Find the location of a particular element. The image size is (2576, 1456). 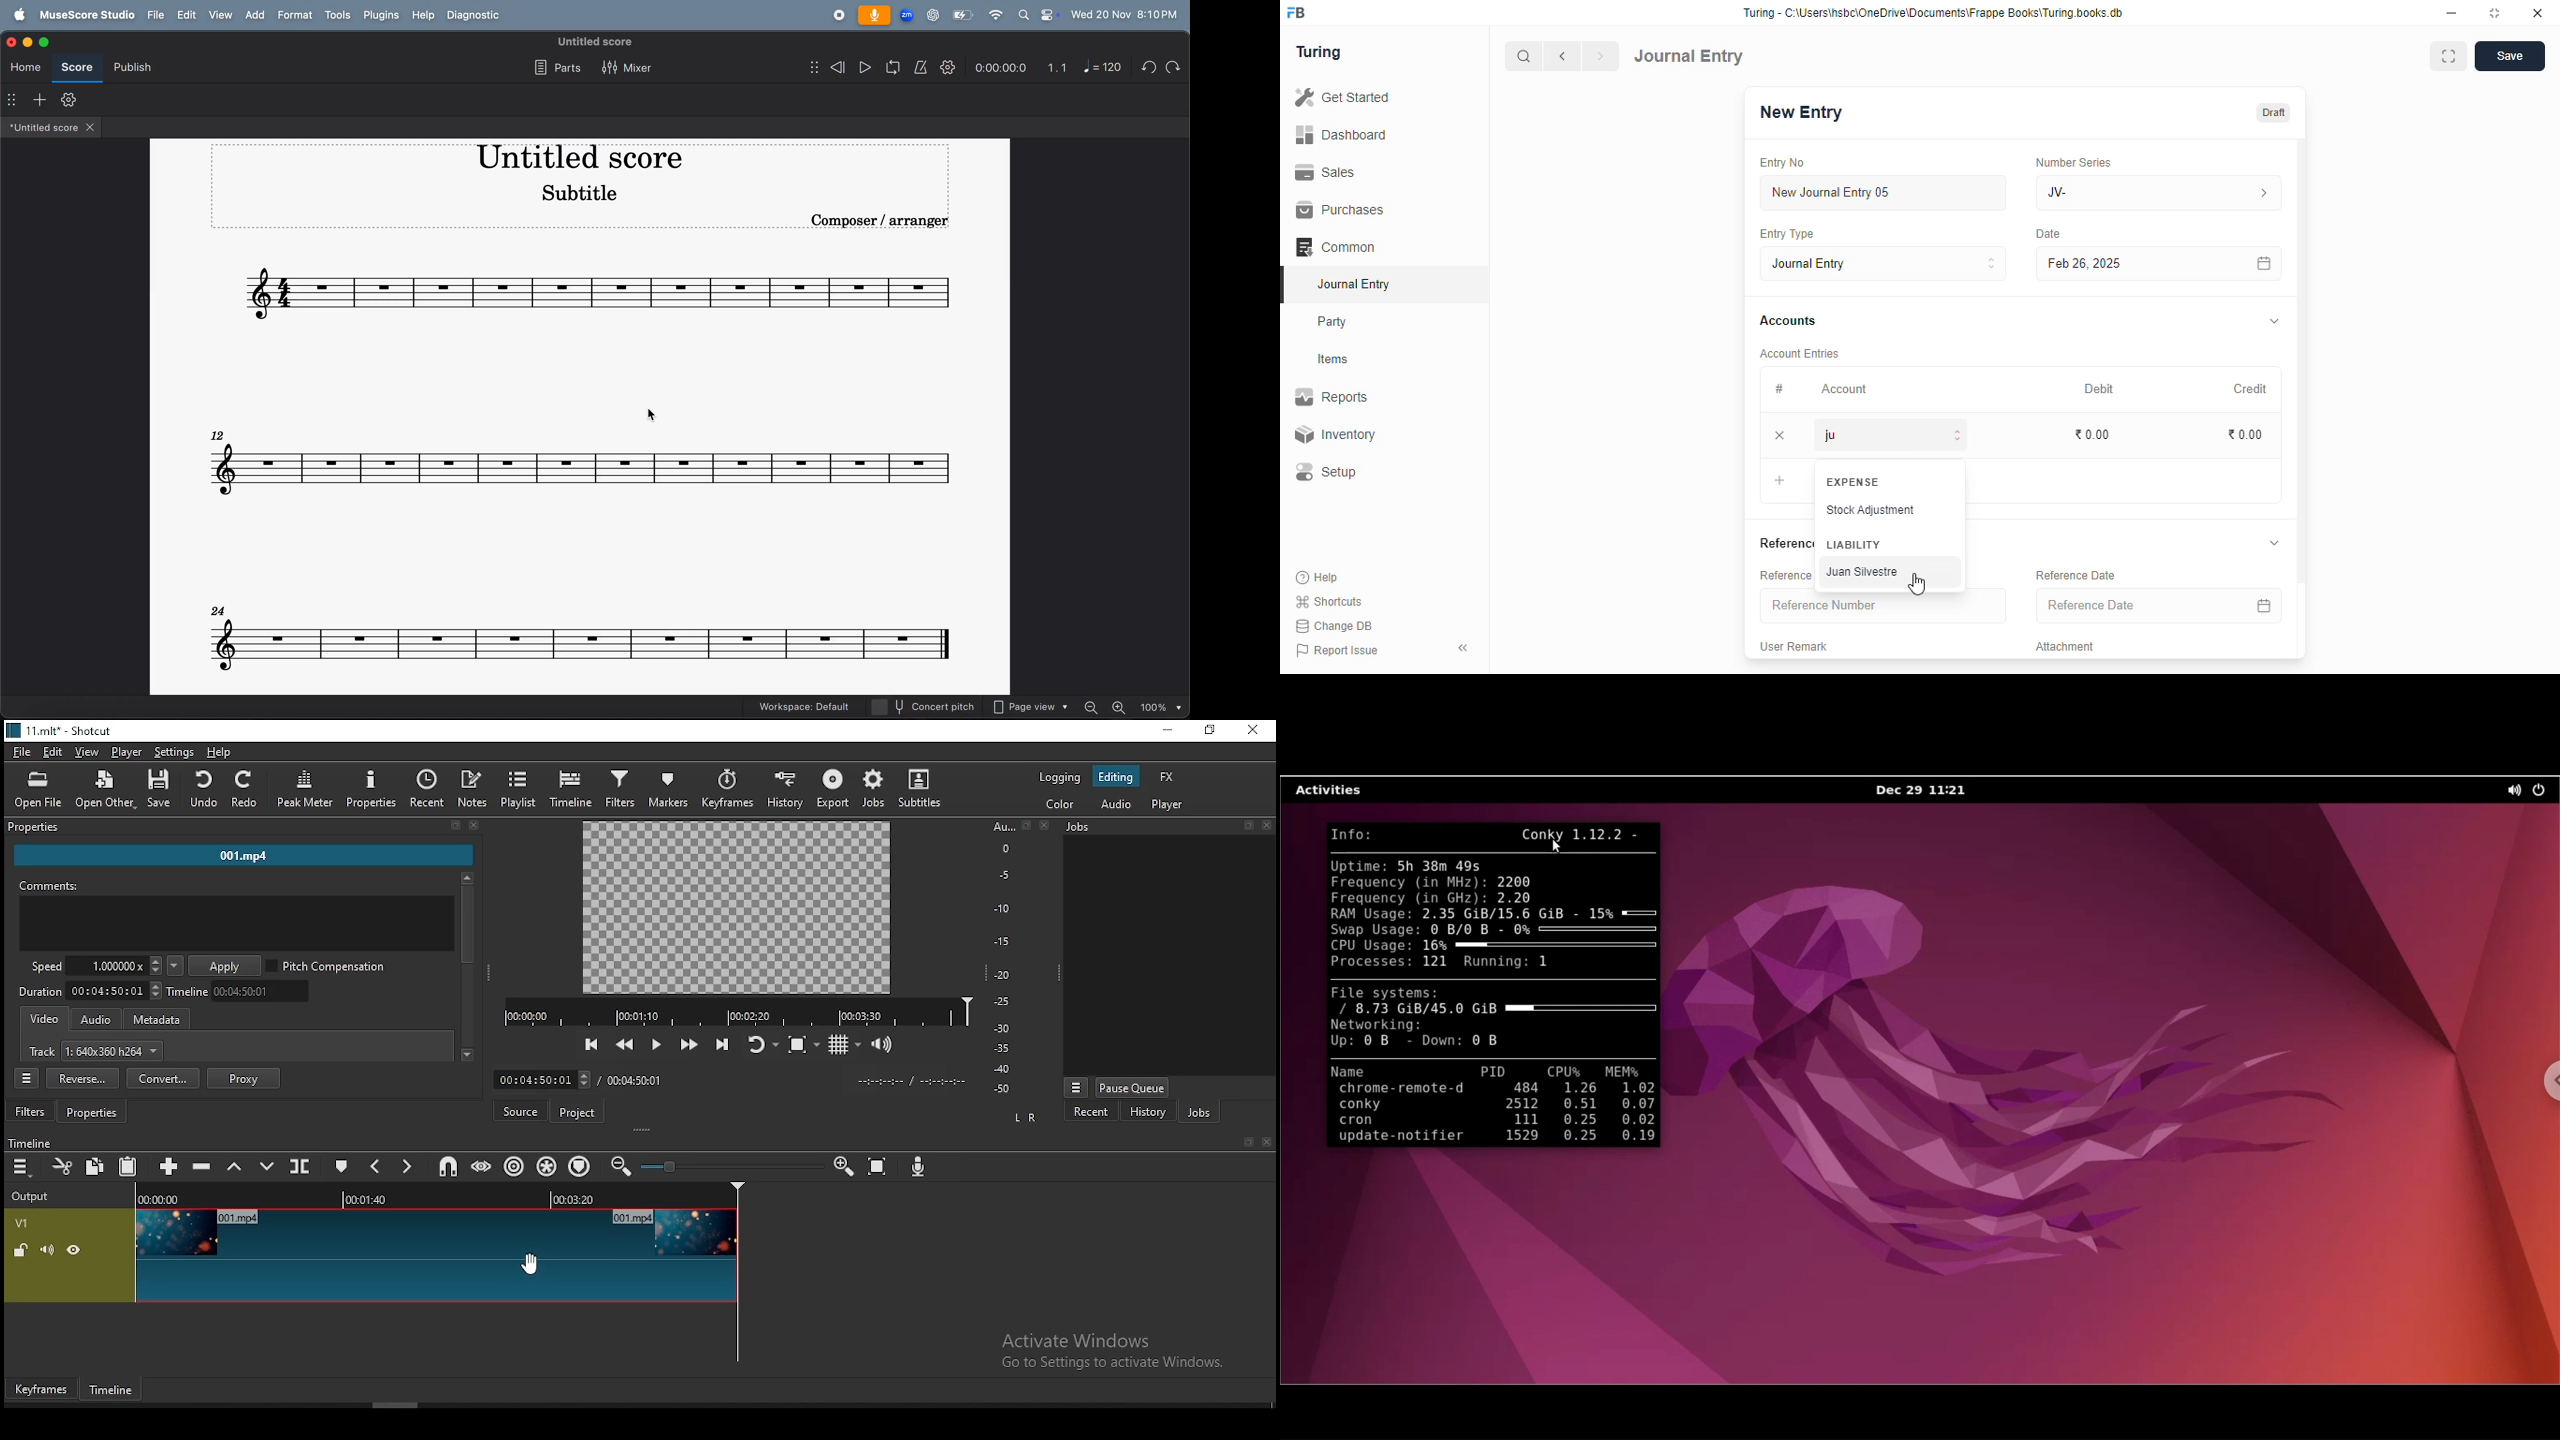

purchases is located at coordinates (1340, 210).